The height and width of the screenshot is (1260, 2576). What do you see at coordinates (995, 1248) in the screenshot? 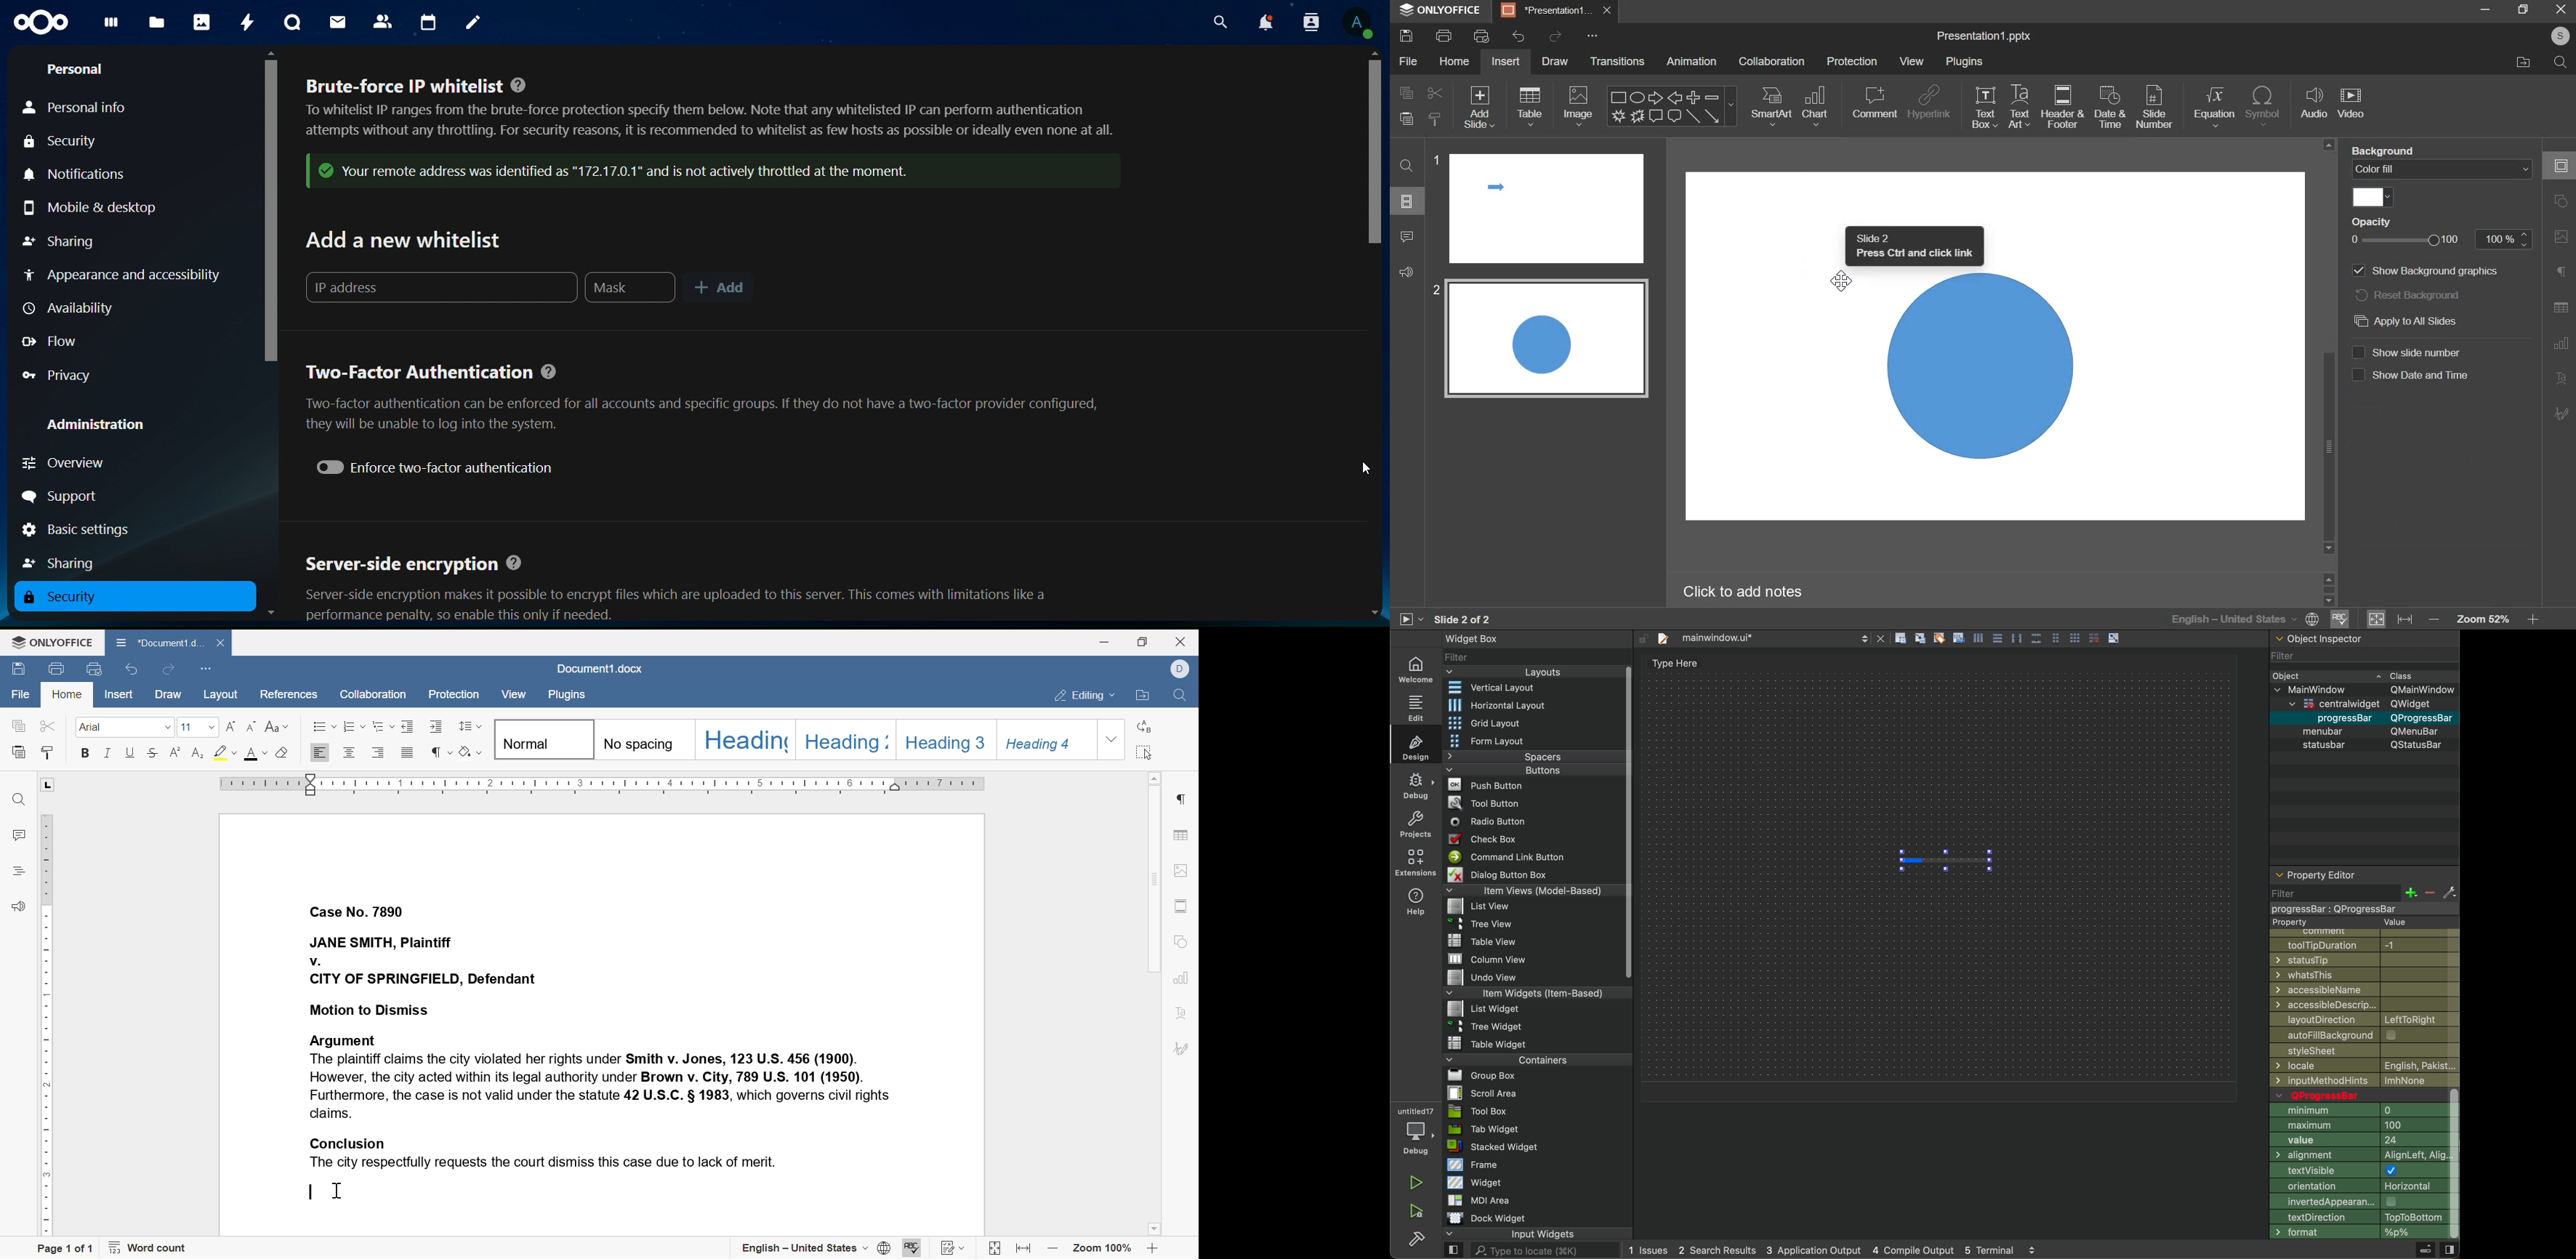
I see `fit to slide` at bounding box center [995, 1248].